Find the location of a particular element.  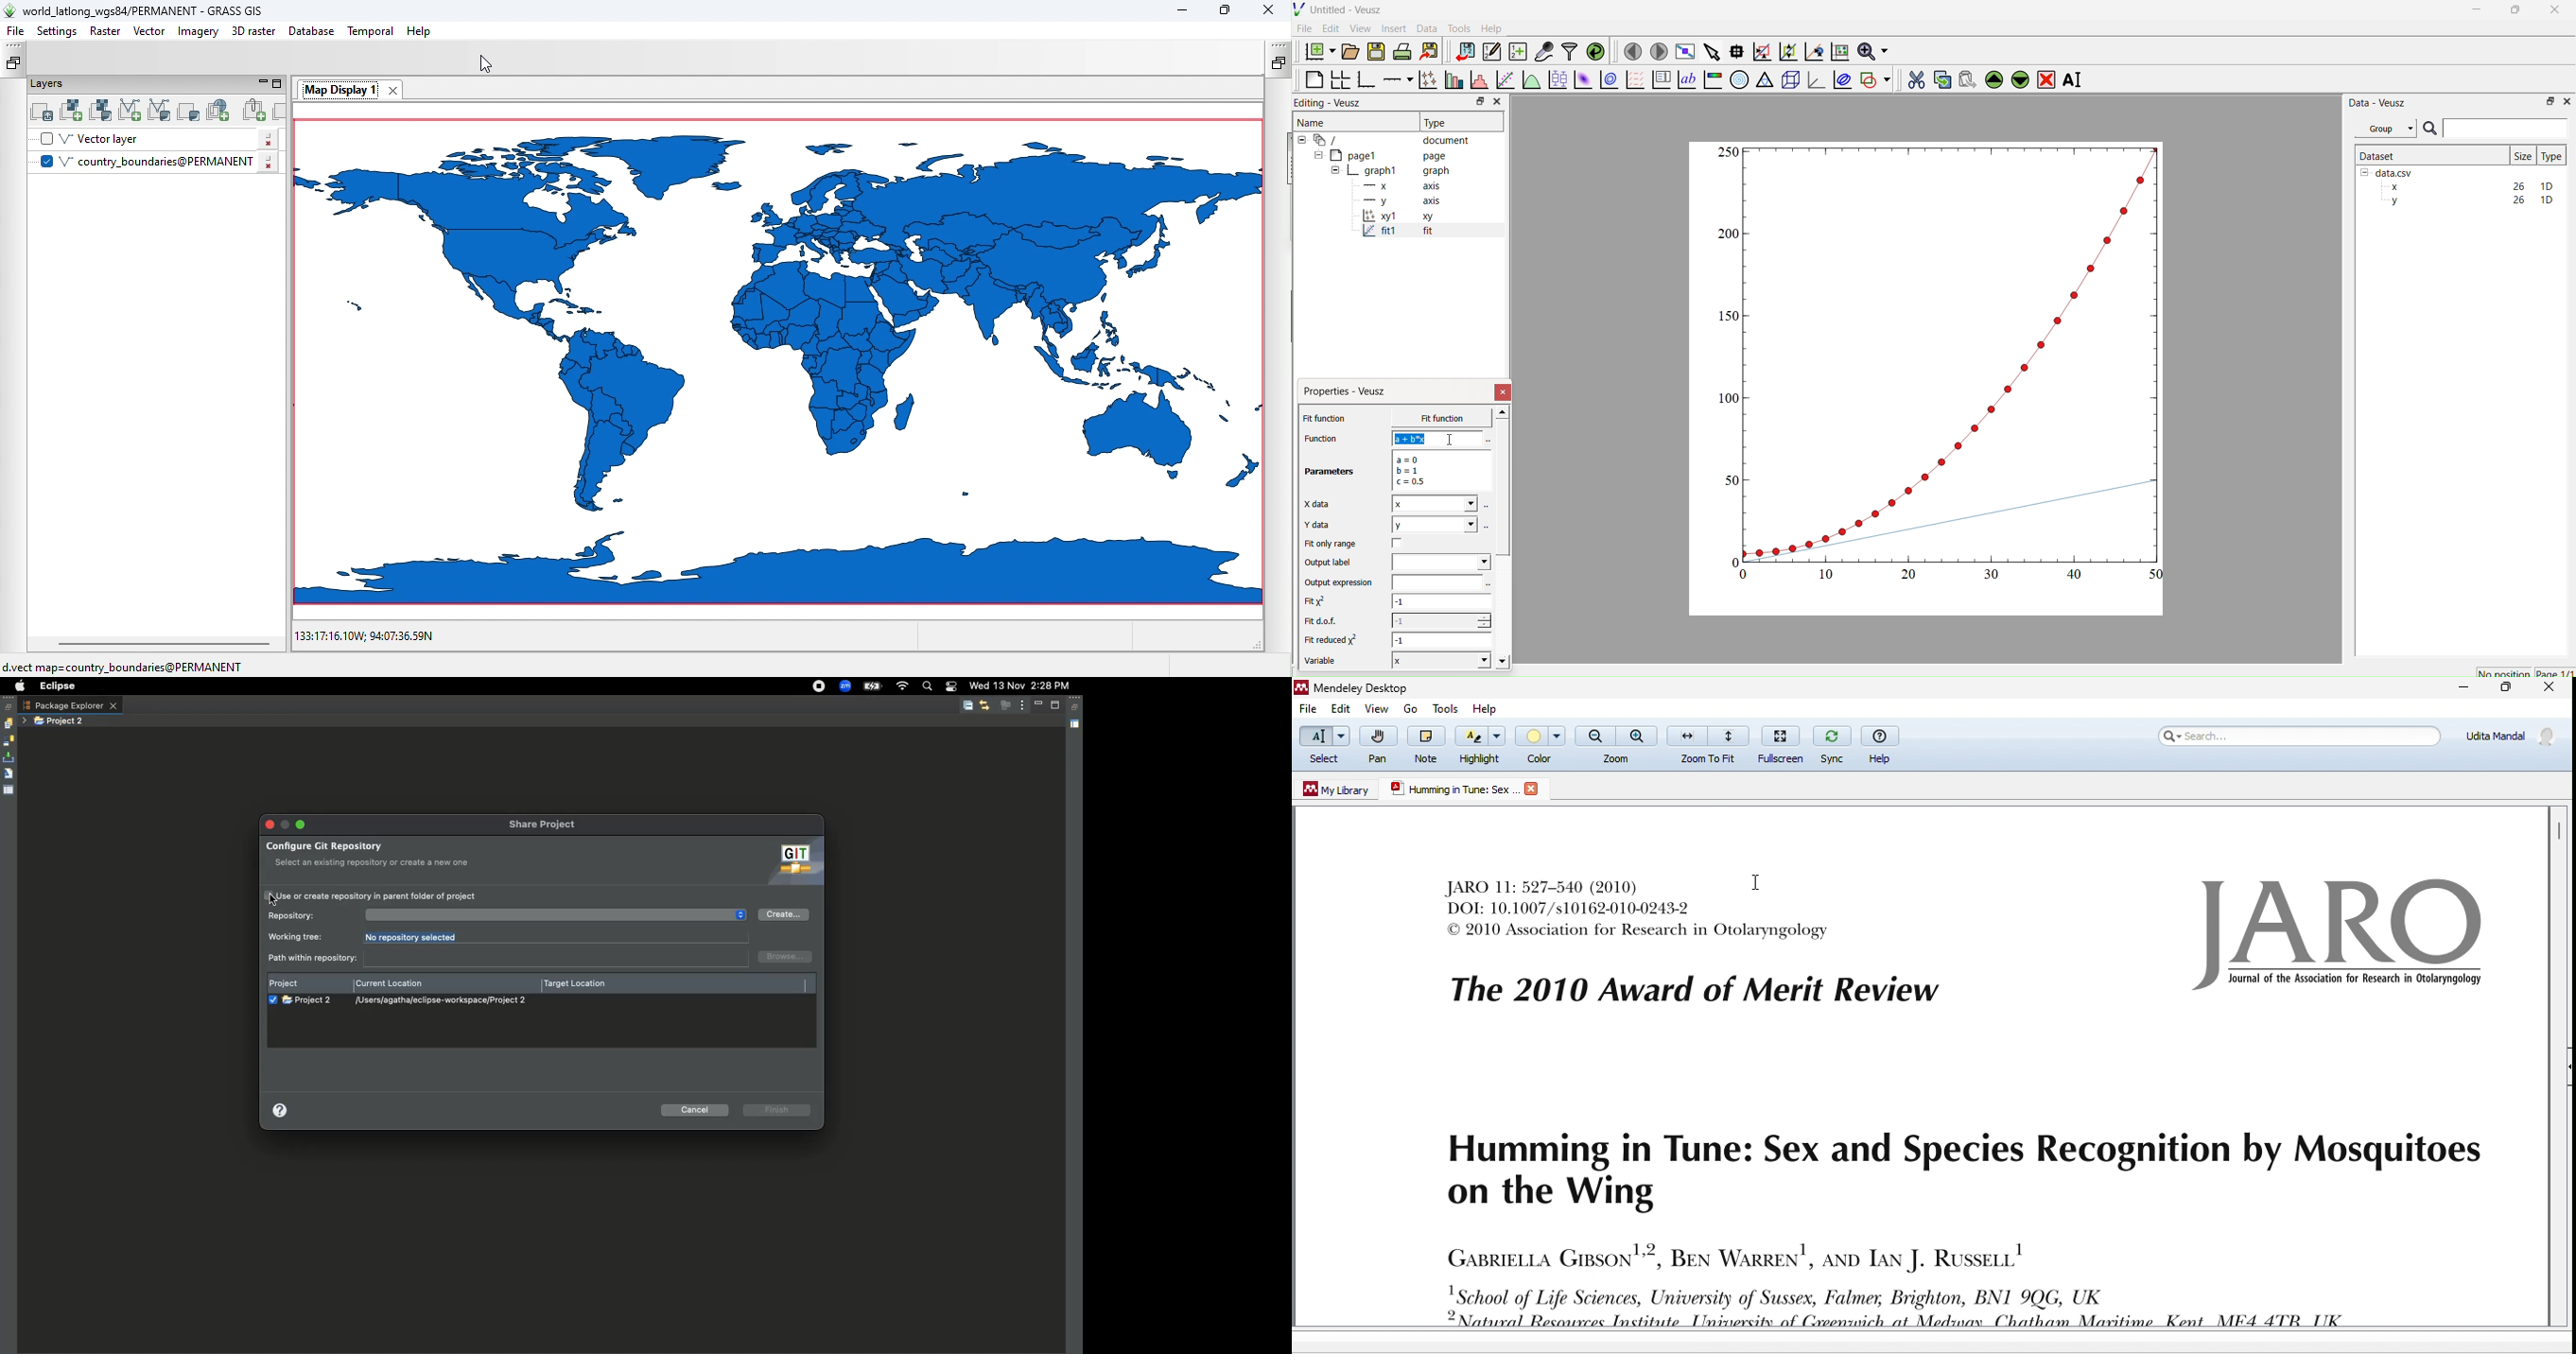

help is located at coordinates (1884, 745).